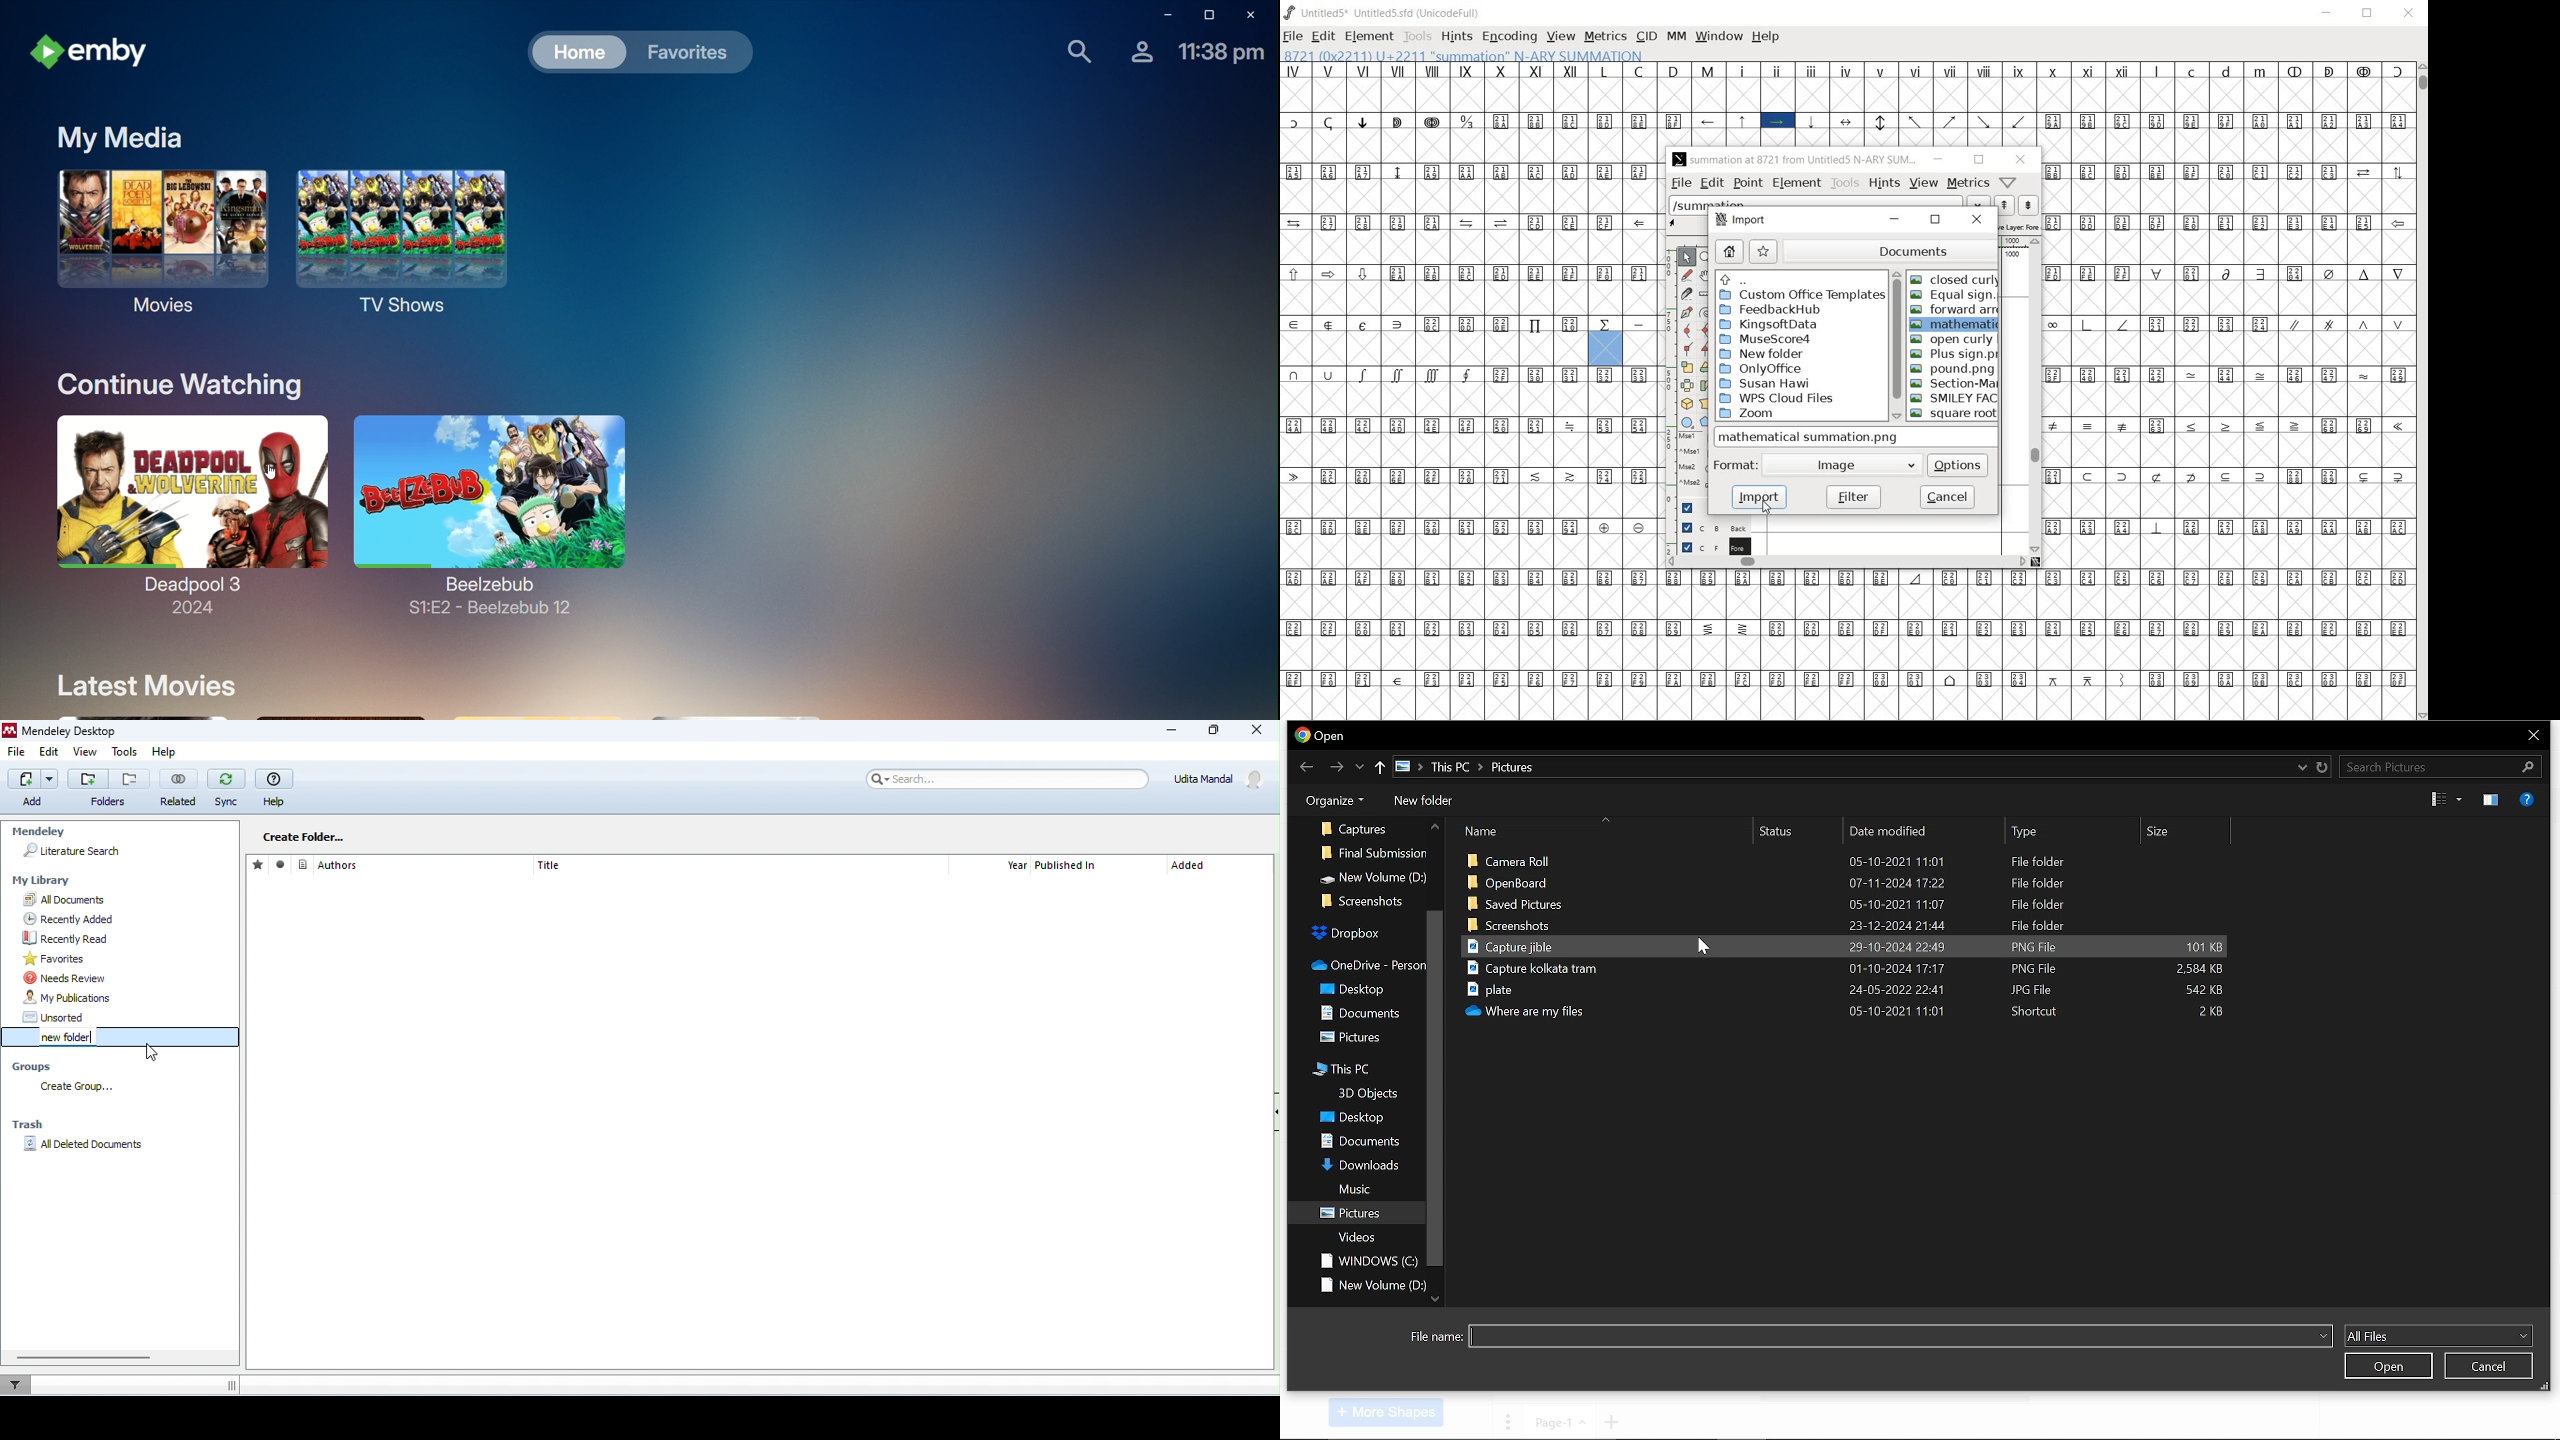 The image size is (2576, 1456). What do you see at coordinates (1432, 828) in the screenshot?
I see `move up` at bounding box center [1432, 828].